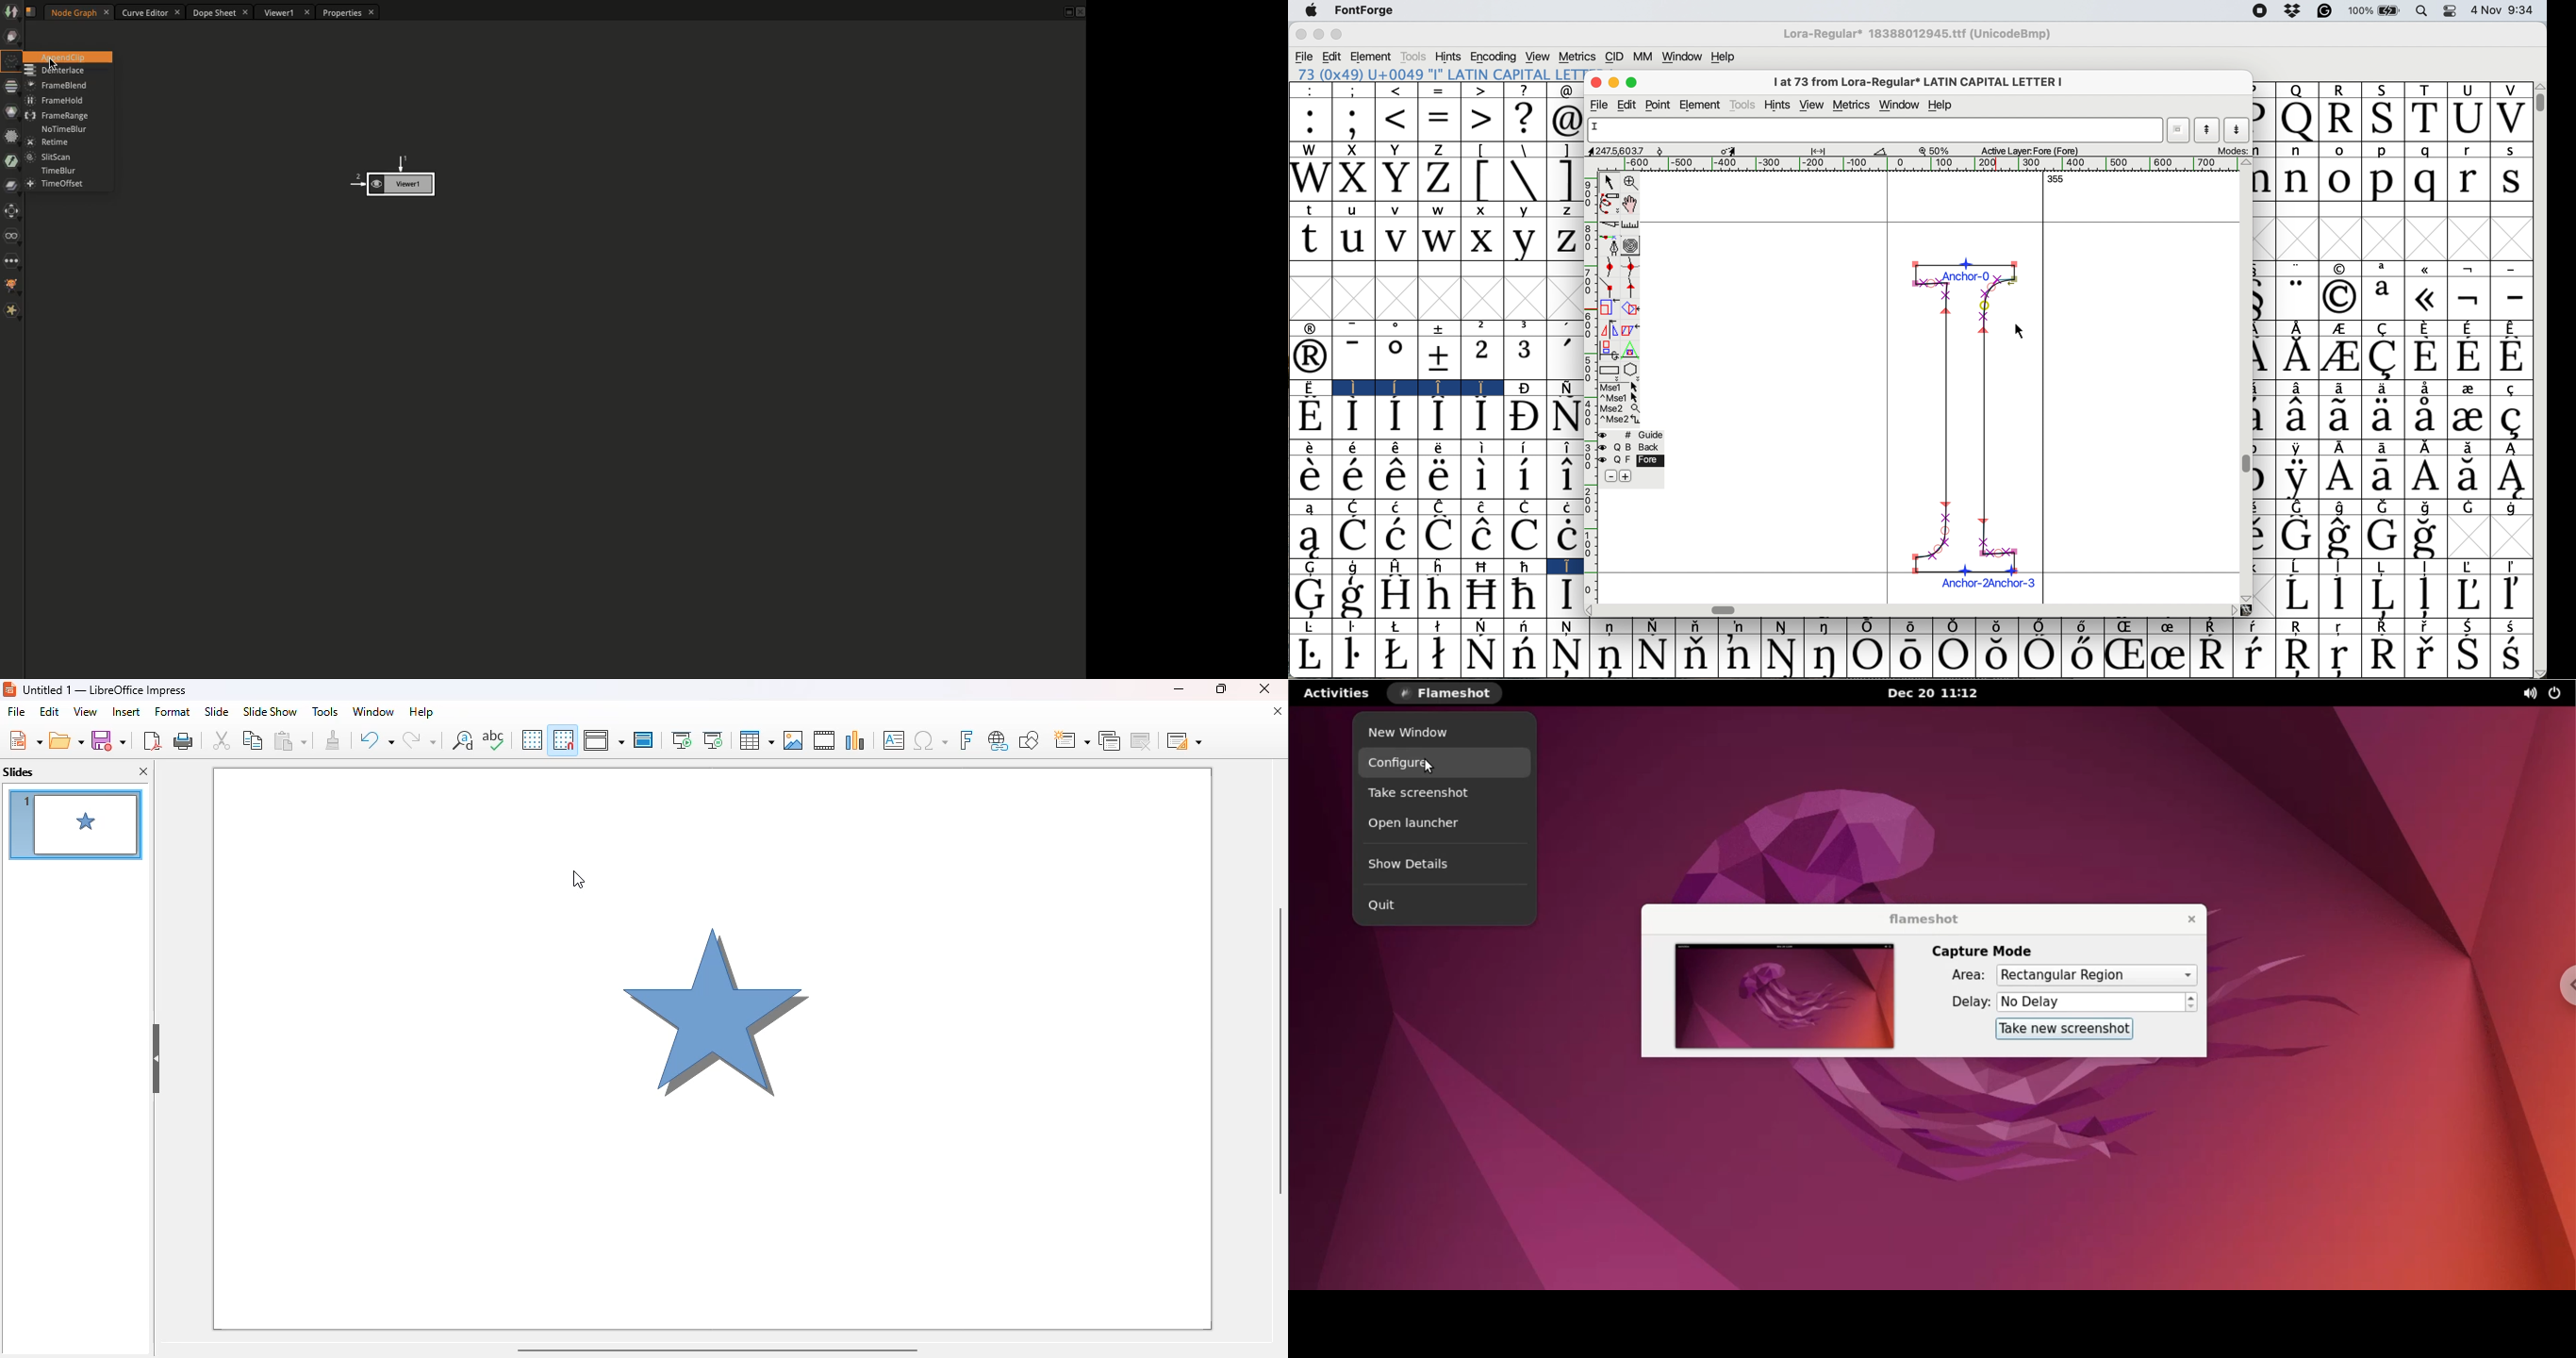  What do you see at coordinates (966, 739) in the screenshot?
I see `insert fontwork text` at bounding box center [966, 739].